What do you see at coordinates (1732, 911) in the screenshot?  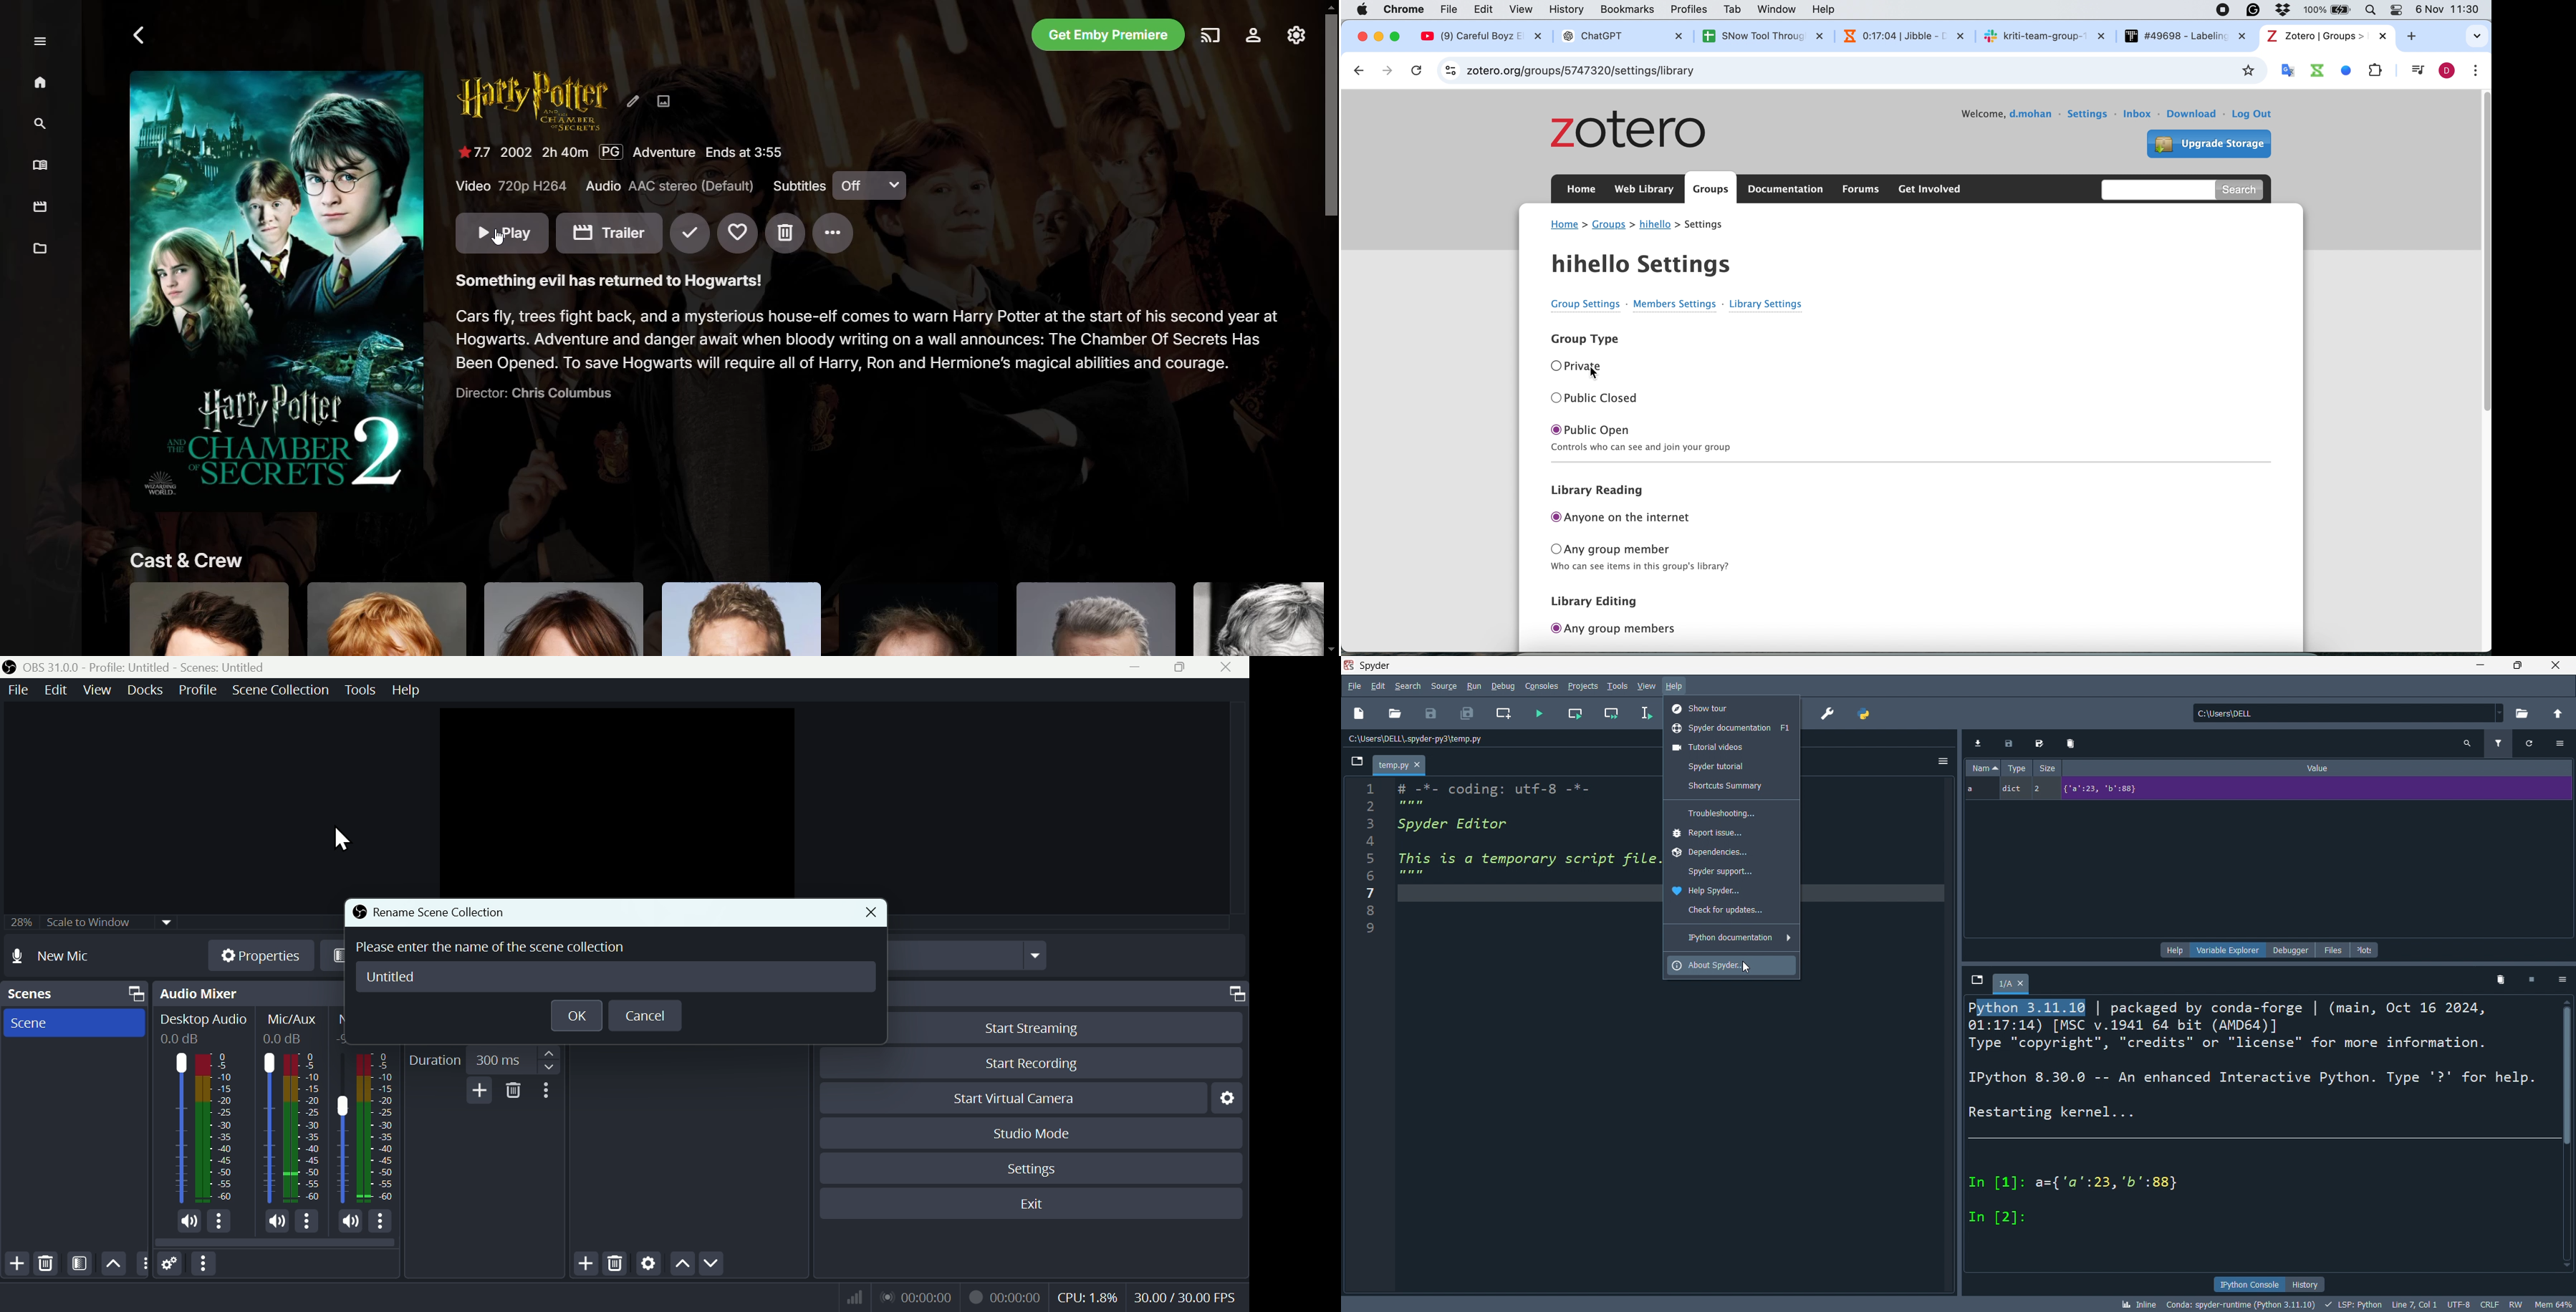 I see `updates check` at bounding box center [1732, 911].